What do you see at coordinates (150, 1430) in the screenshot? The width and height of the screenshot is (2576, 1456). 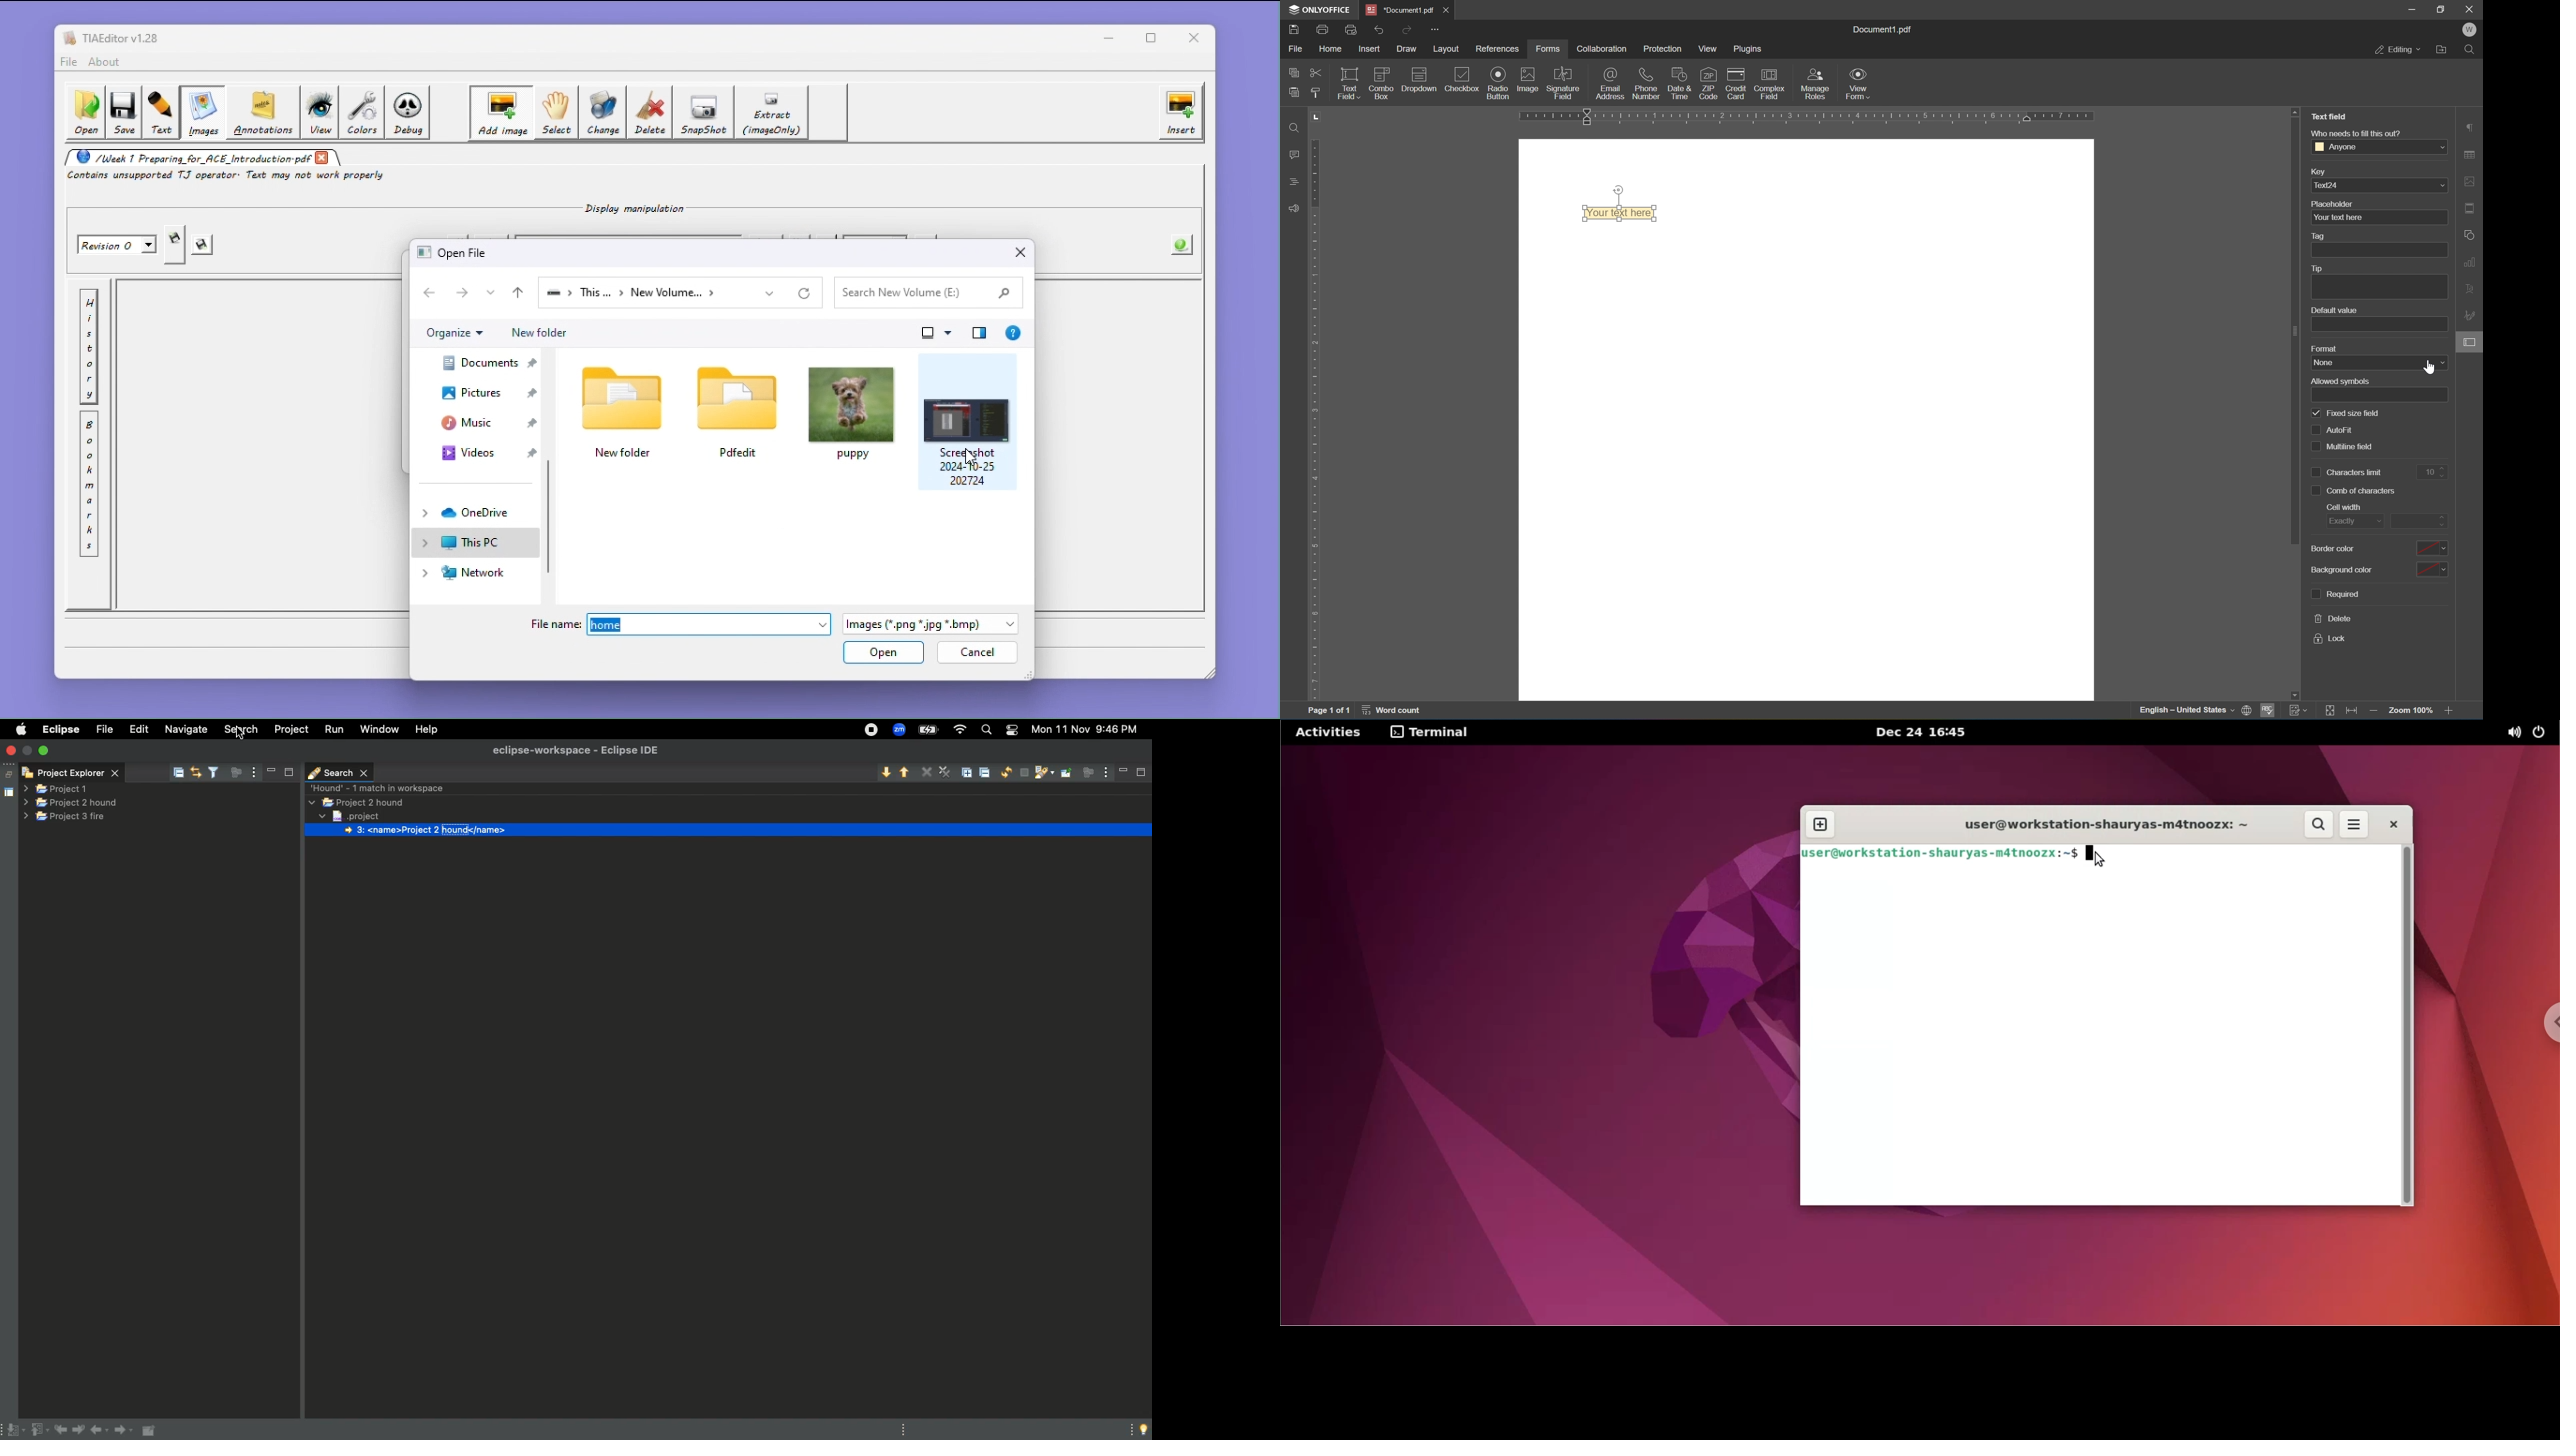 I see `Pin editor` at bounding box center [150, 1430].